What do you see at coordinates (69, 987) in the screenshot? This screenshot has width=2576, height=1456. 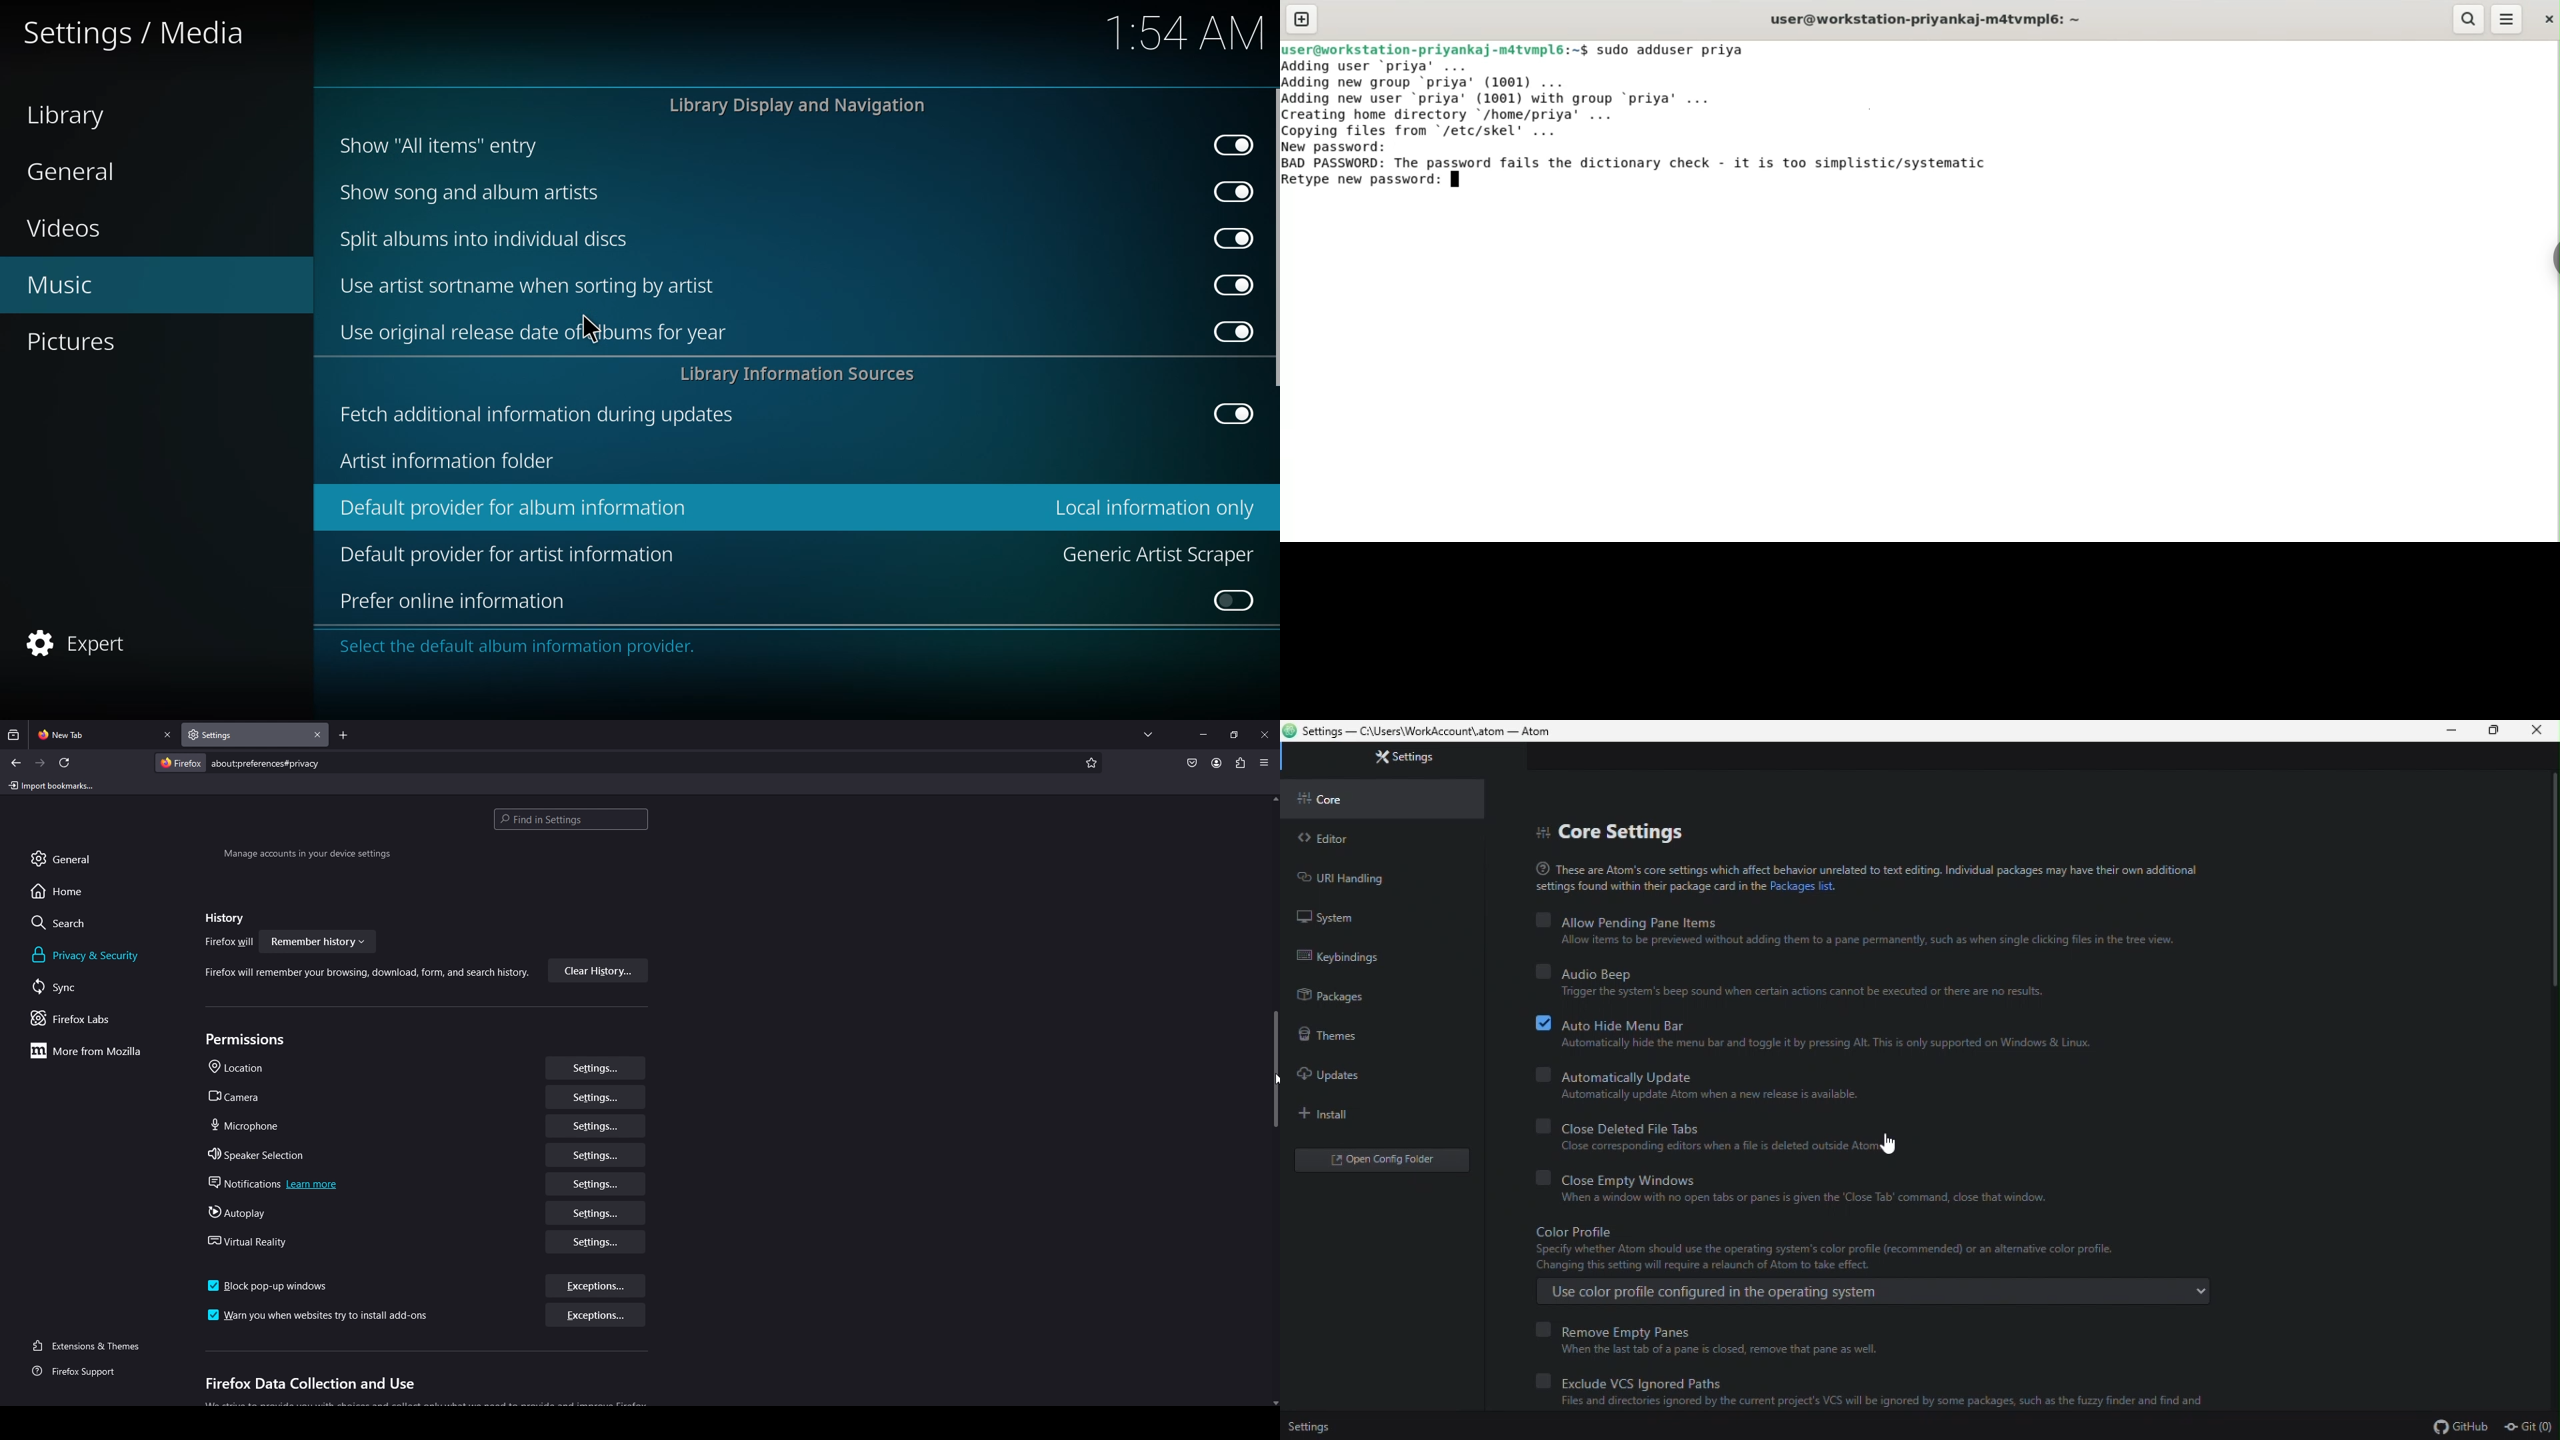 I see `sync` at bounding box center [69, 987].